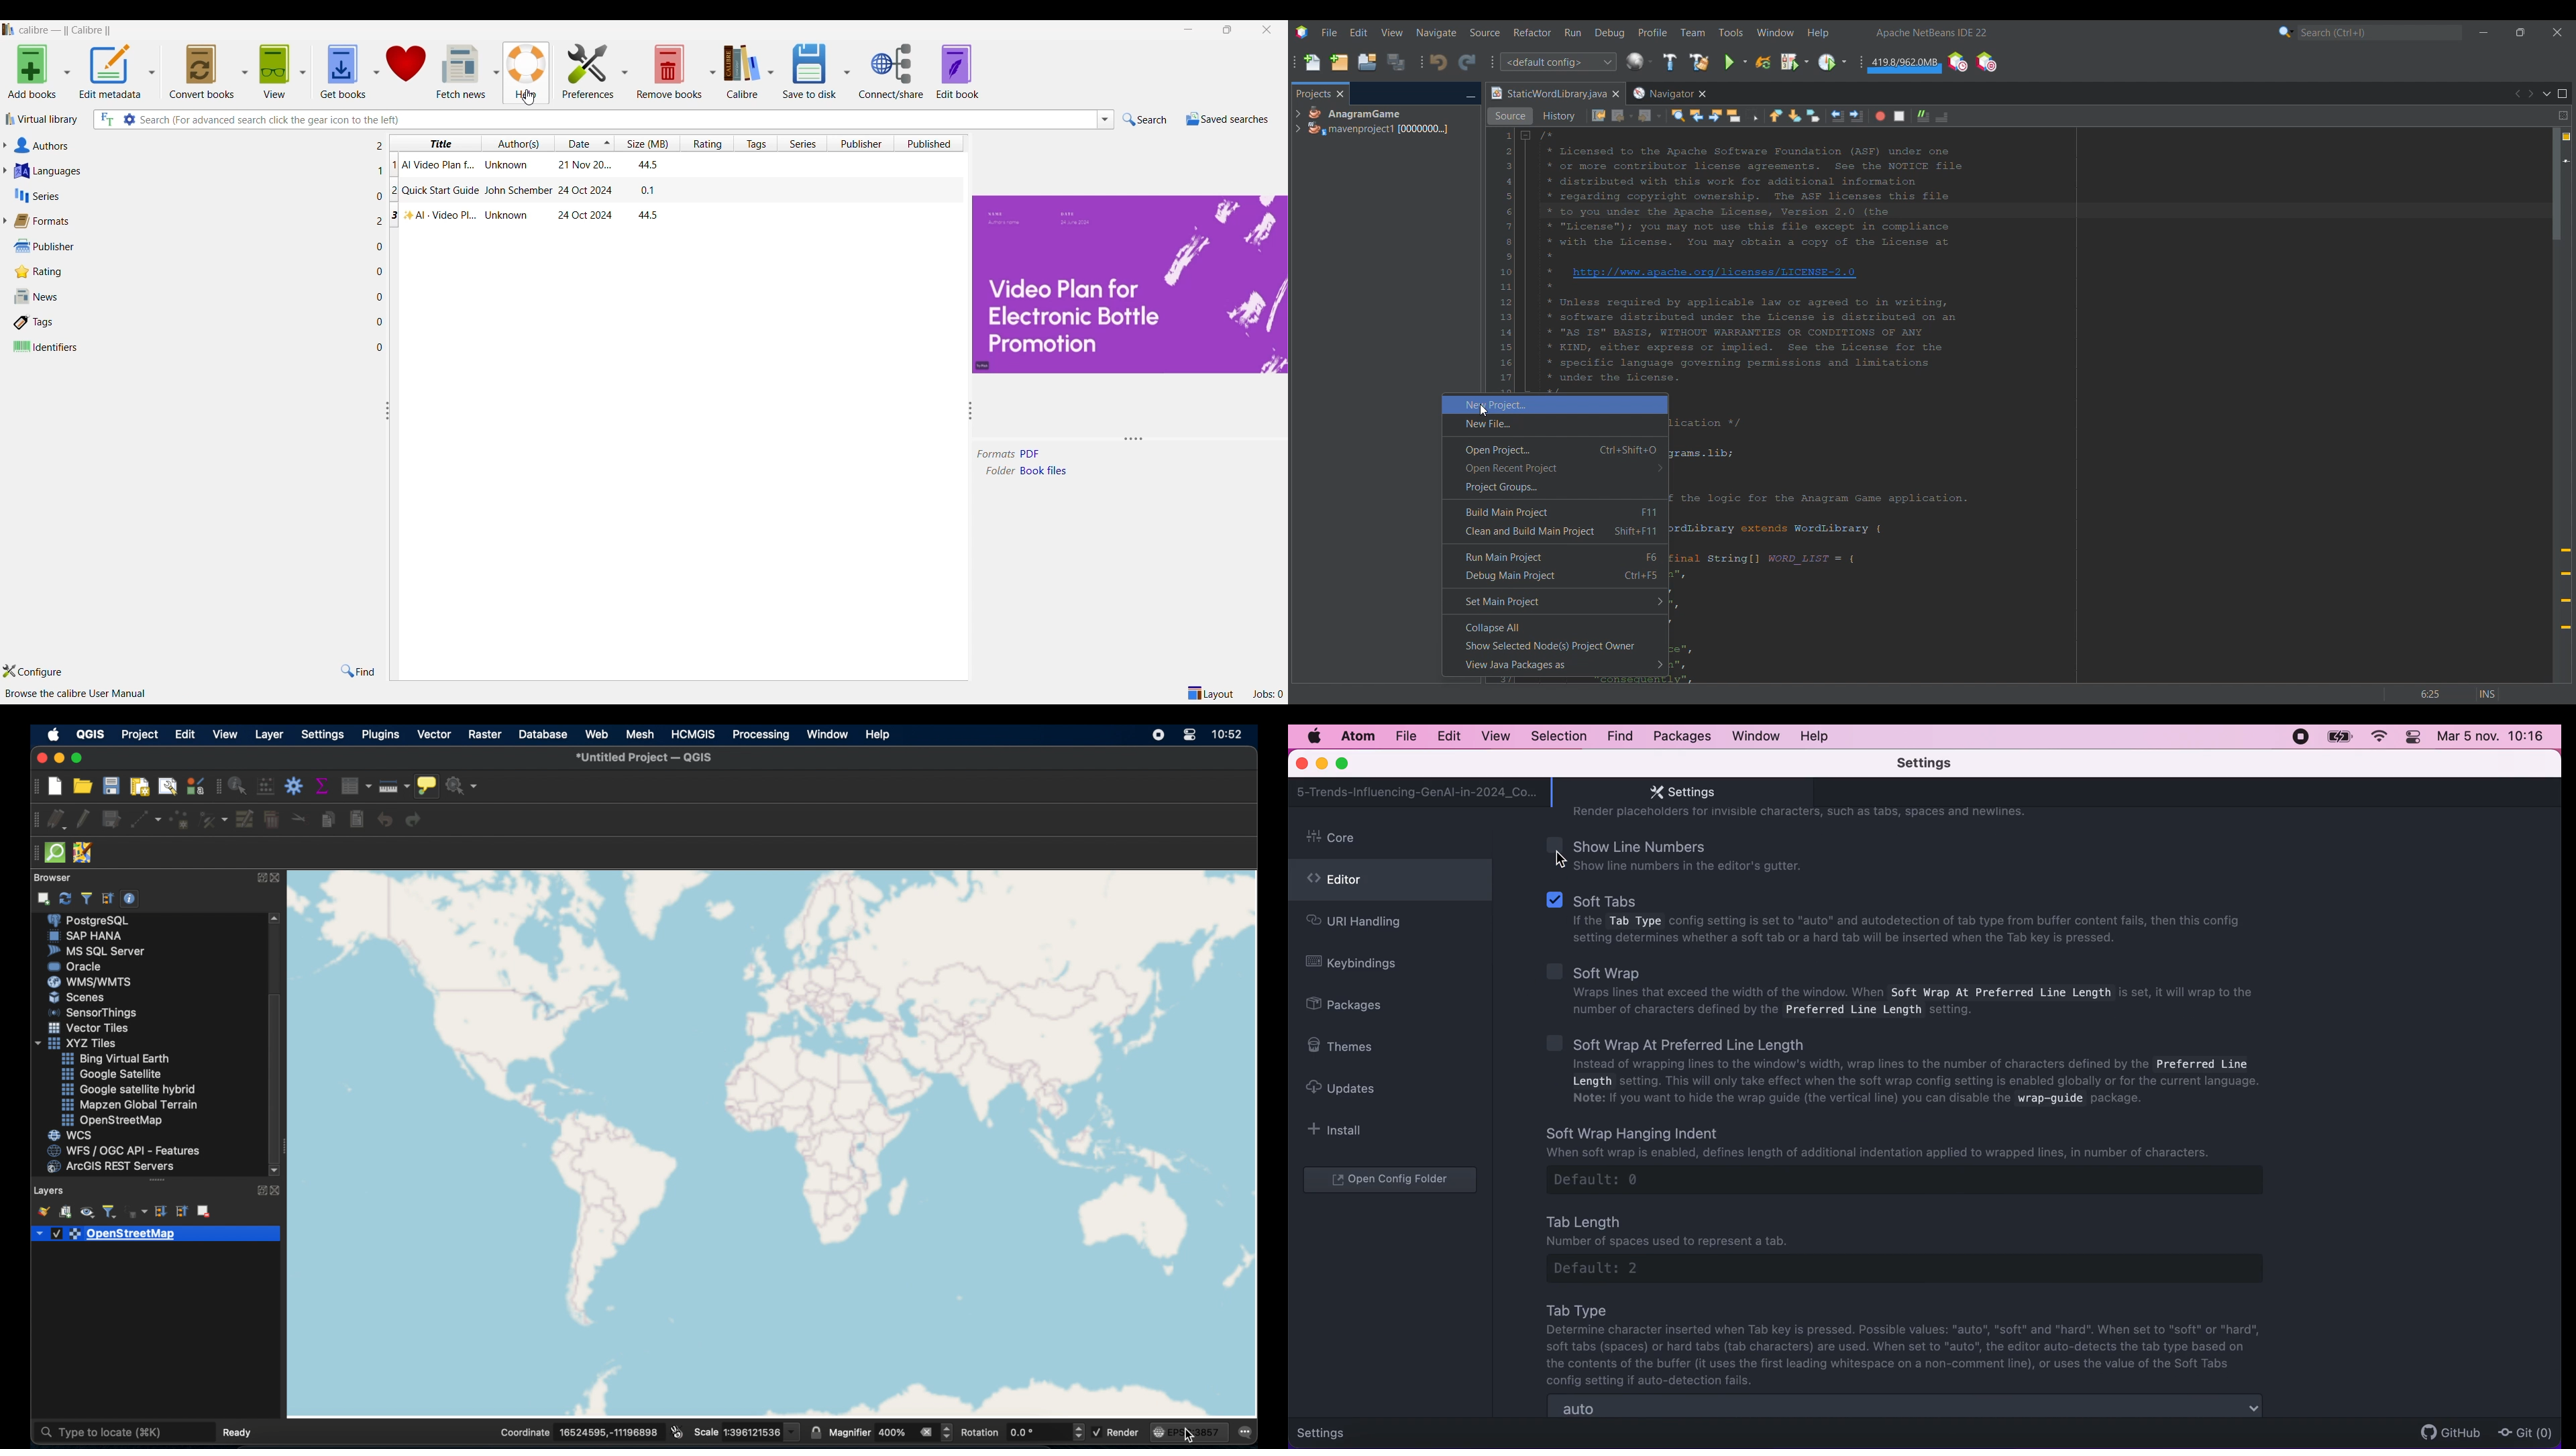  What do you see at coordinates (996, 452) in the screenshot?
I see `formats` at bounding box center [996, 452].